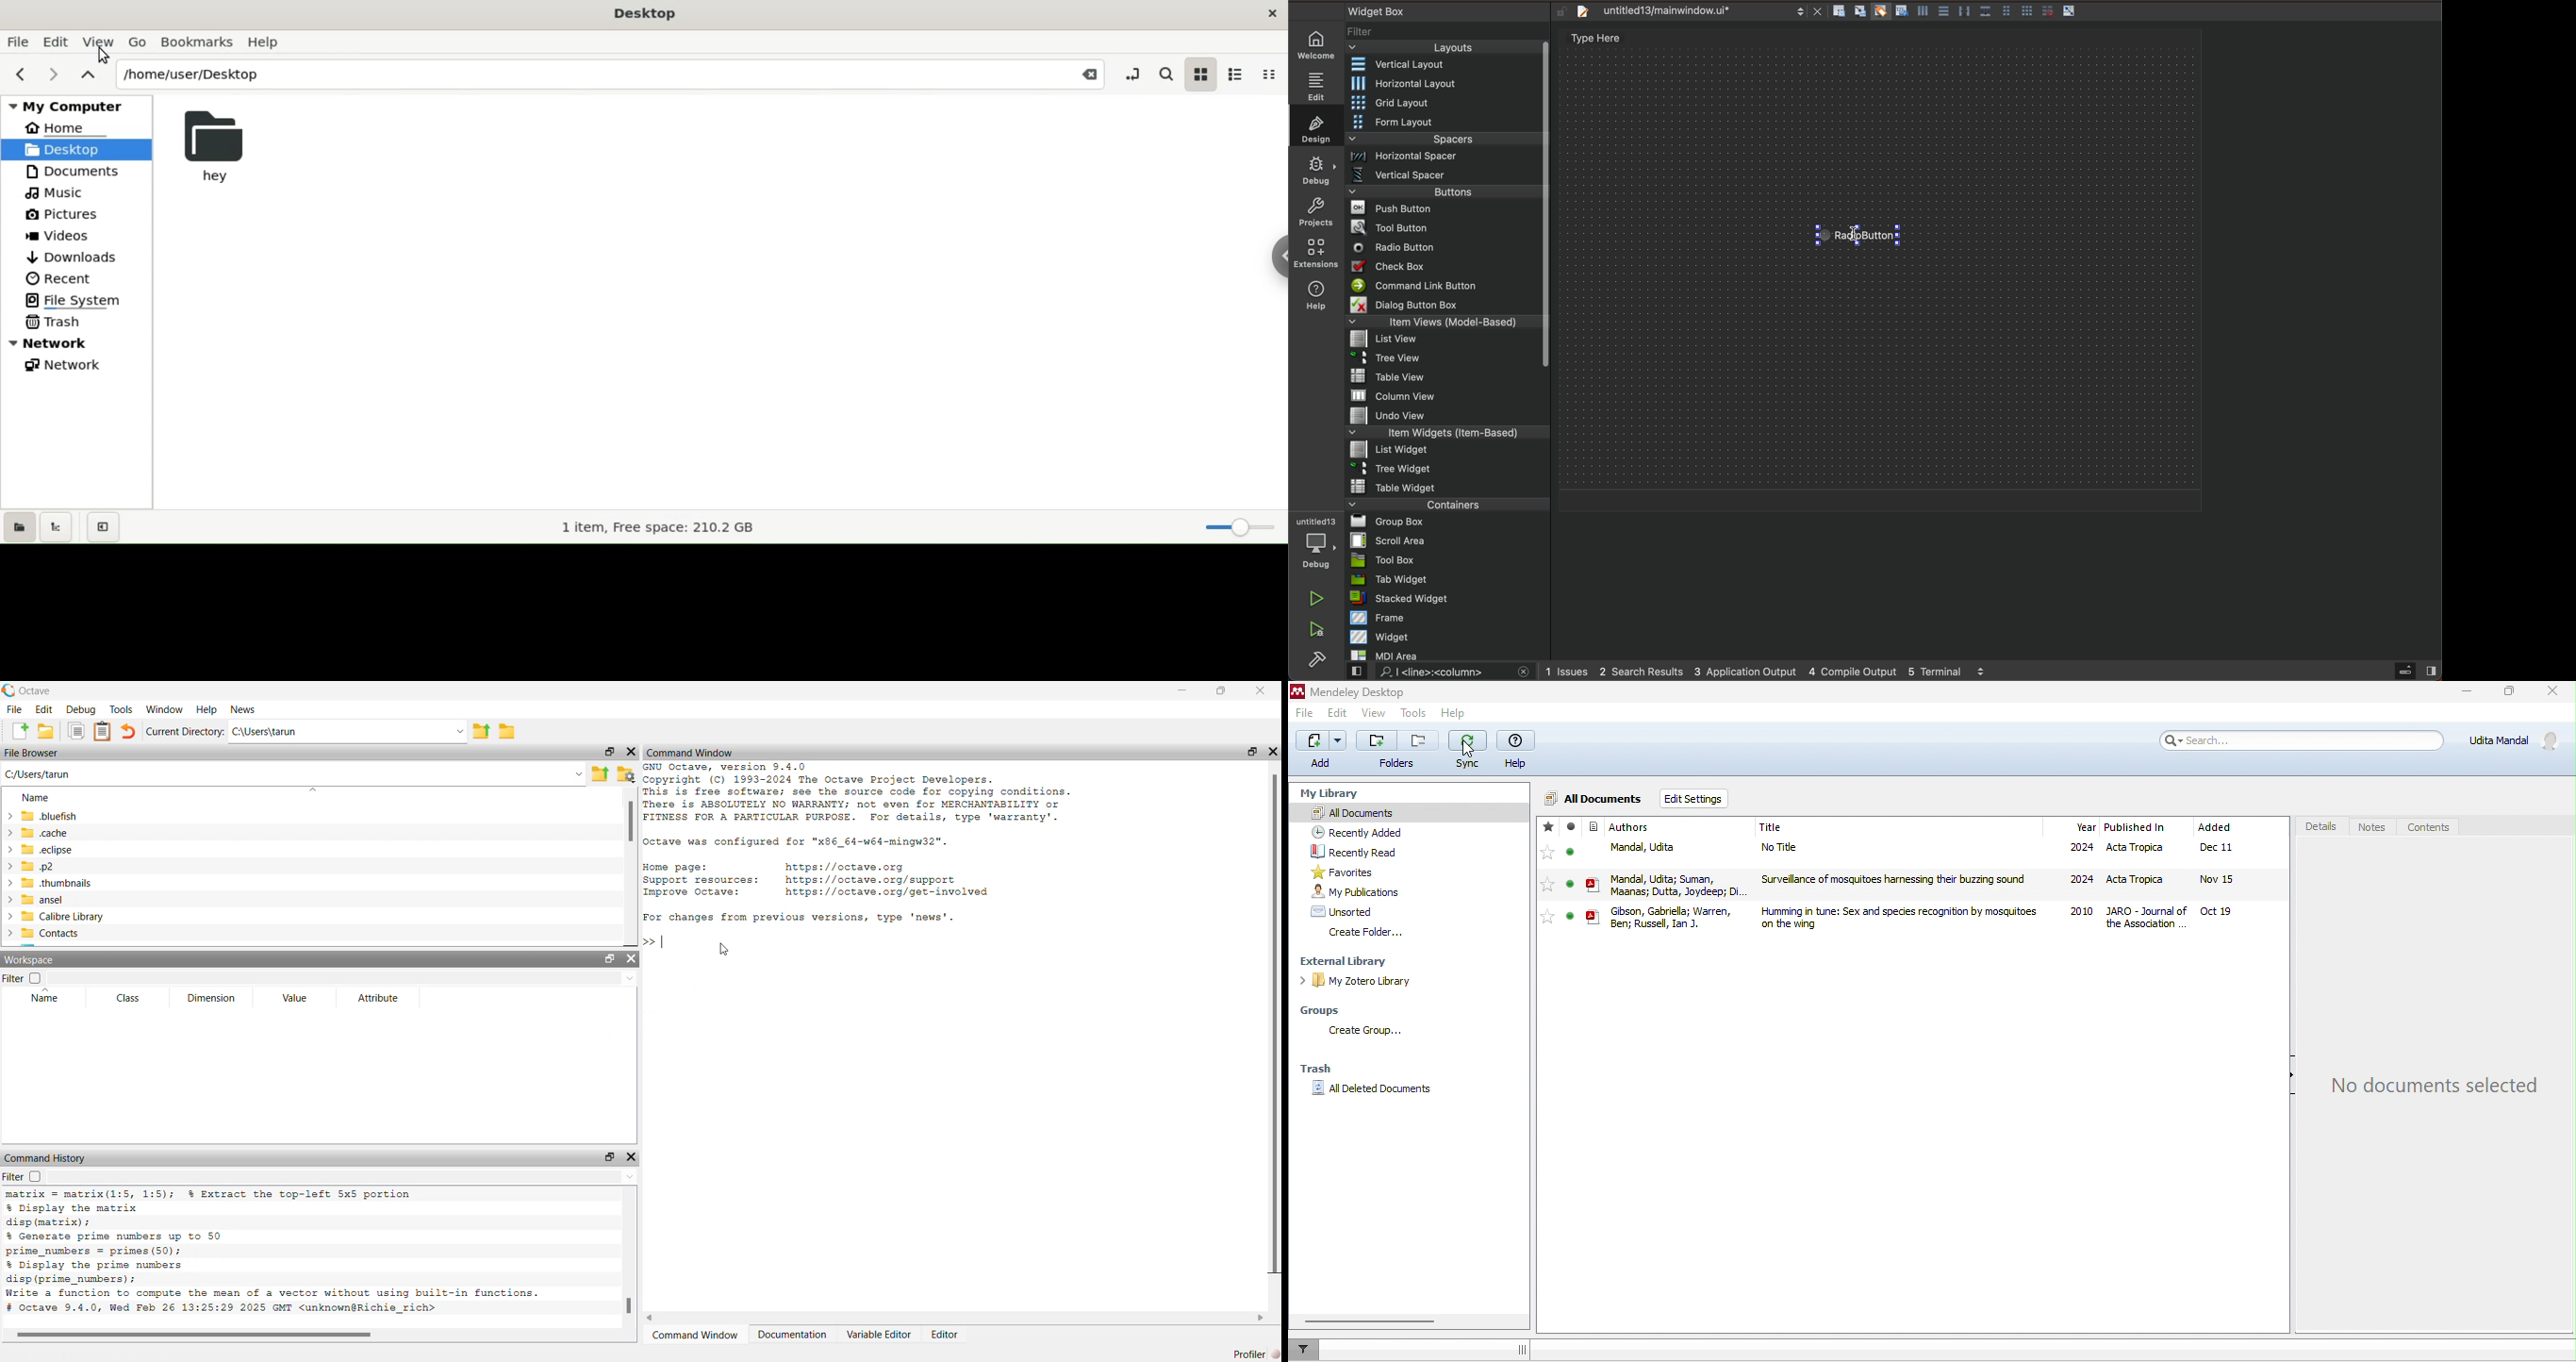 The width and height of the screenshot is (2576, 1372). I want to click on dimension, so click(211, 997).